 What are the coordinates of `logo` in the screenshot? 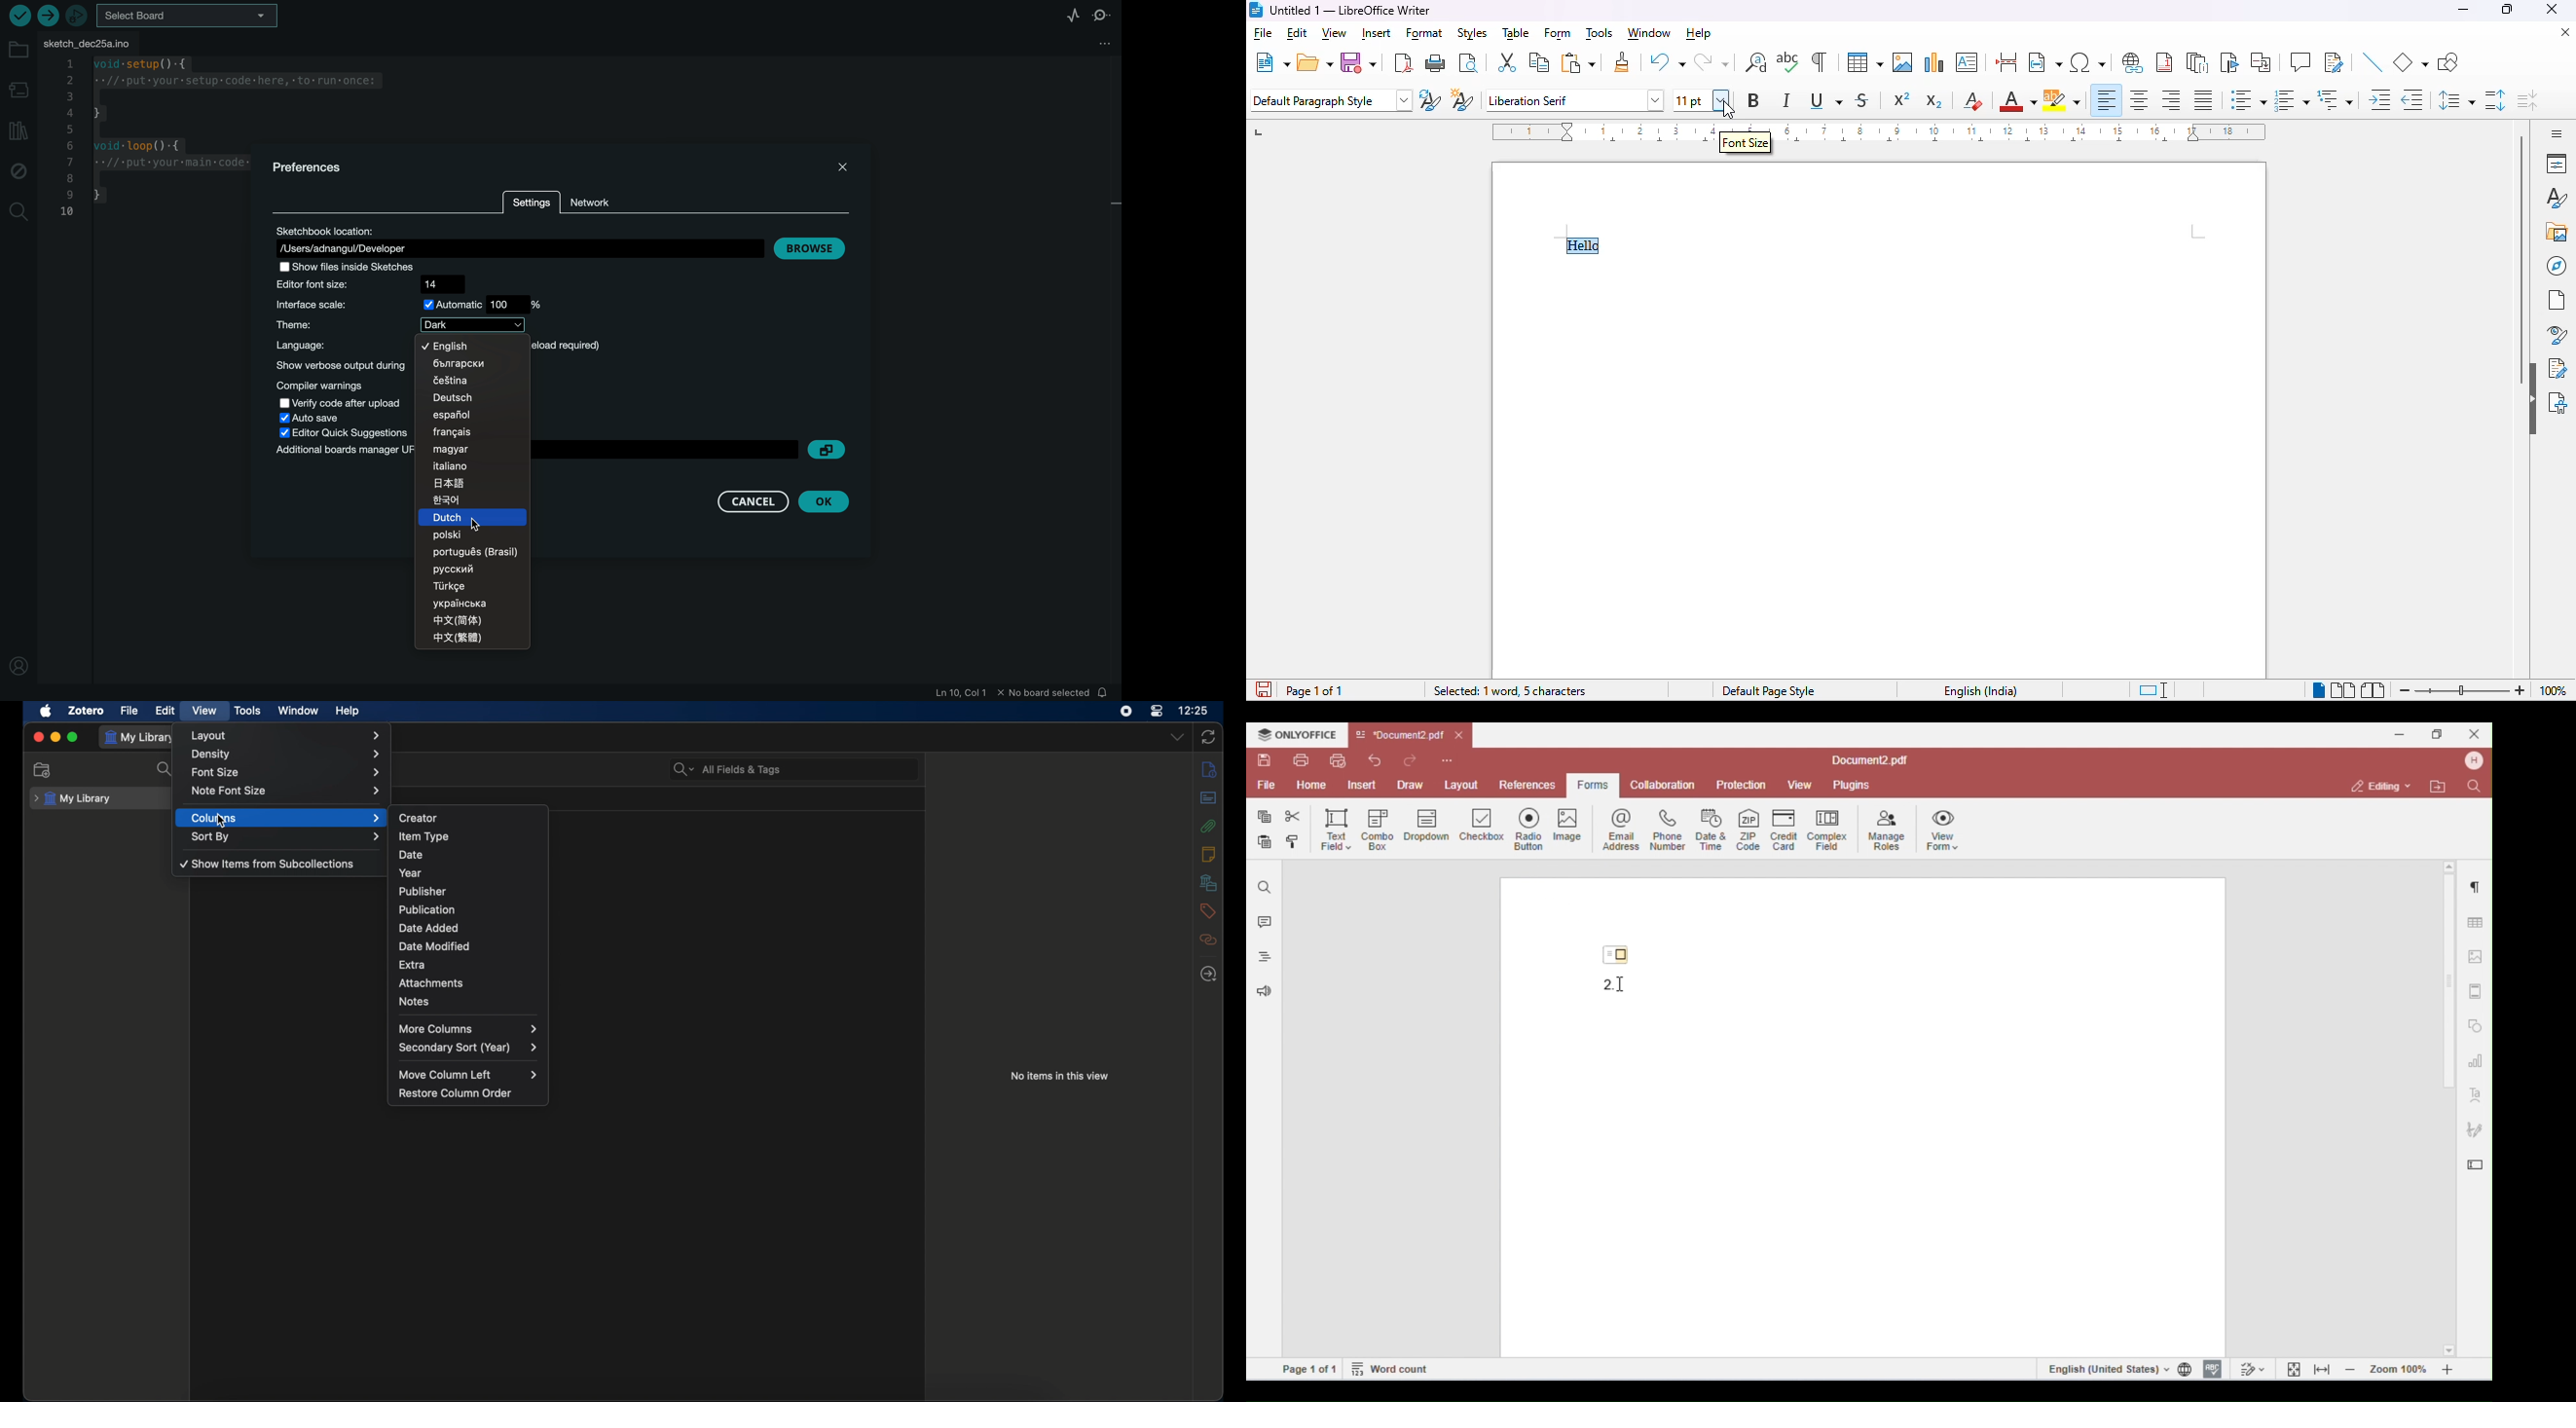 It's located at (1255, 10).